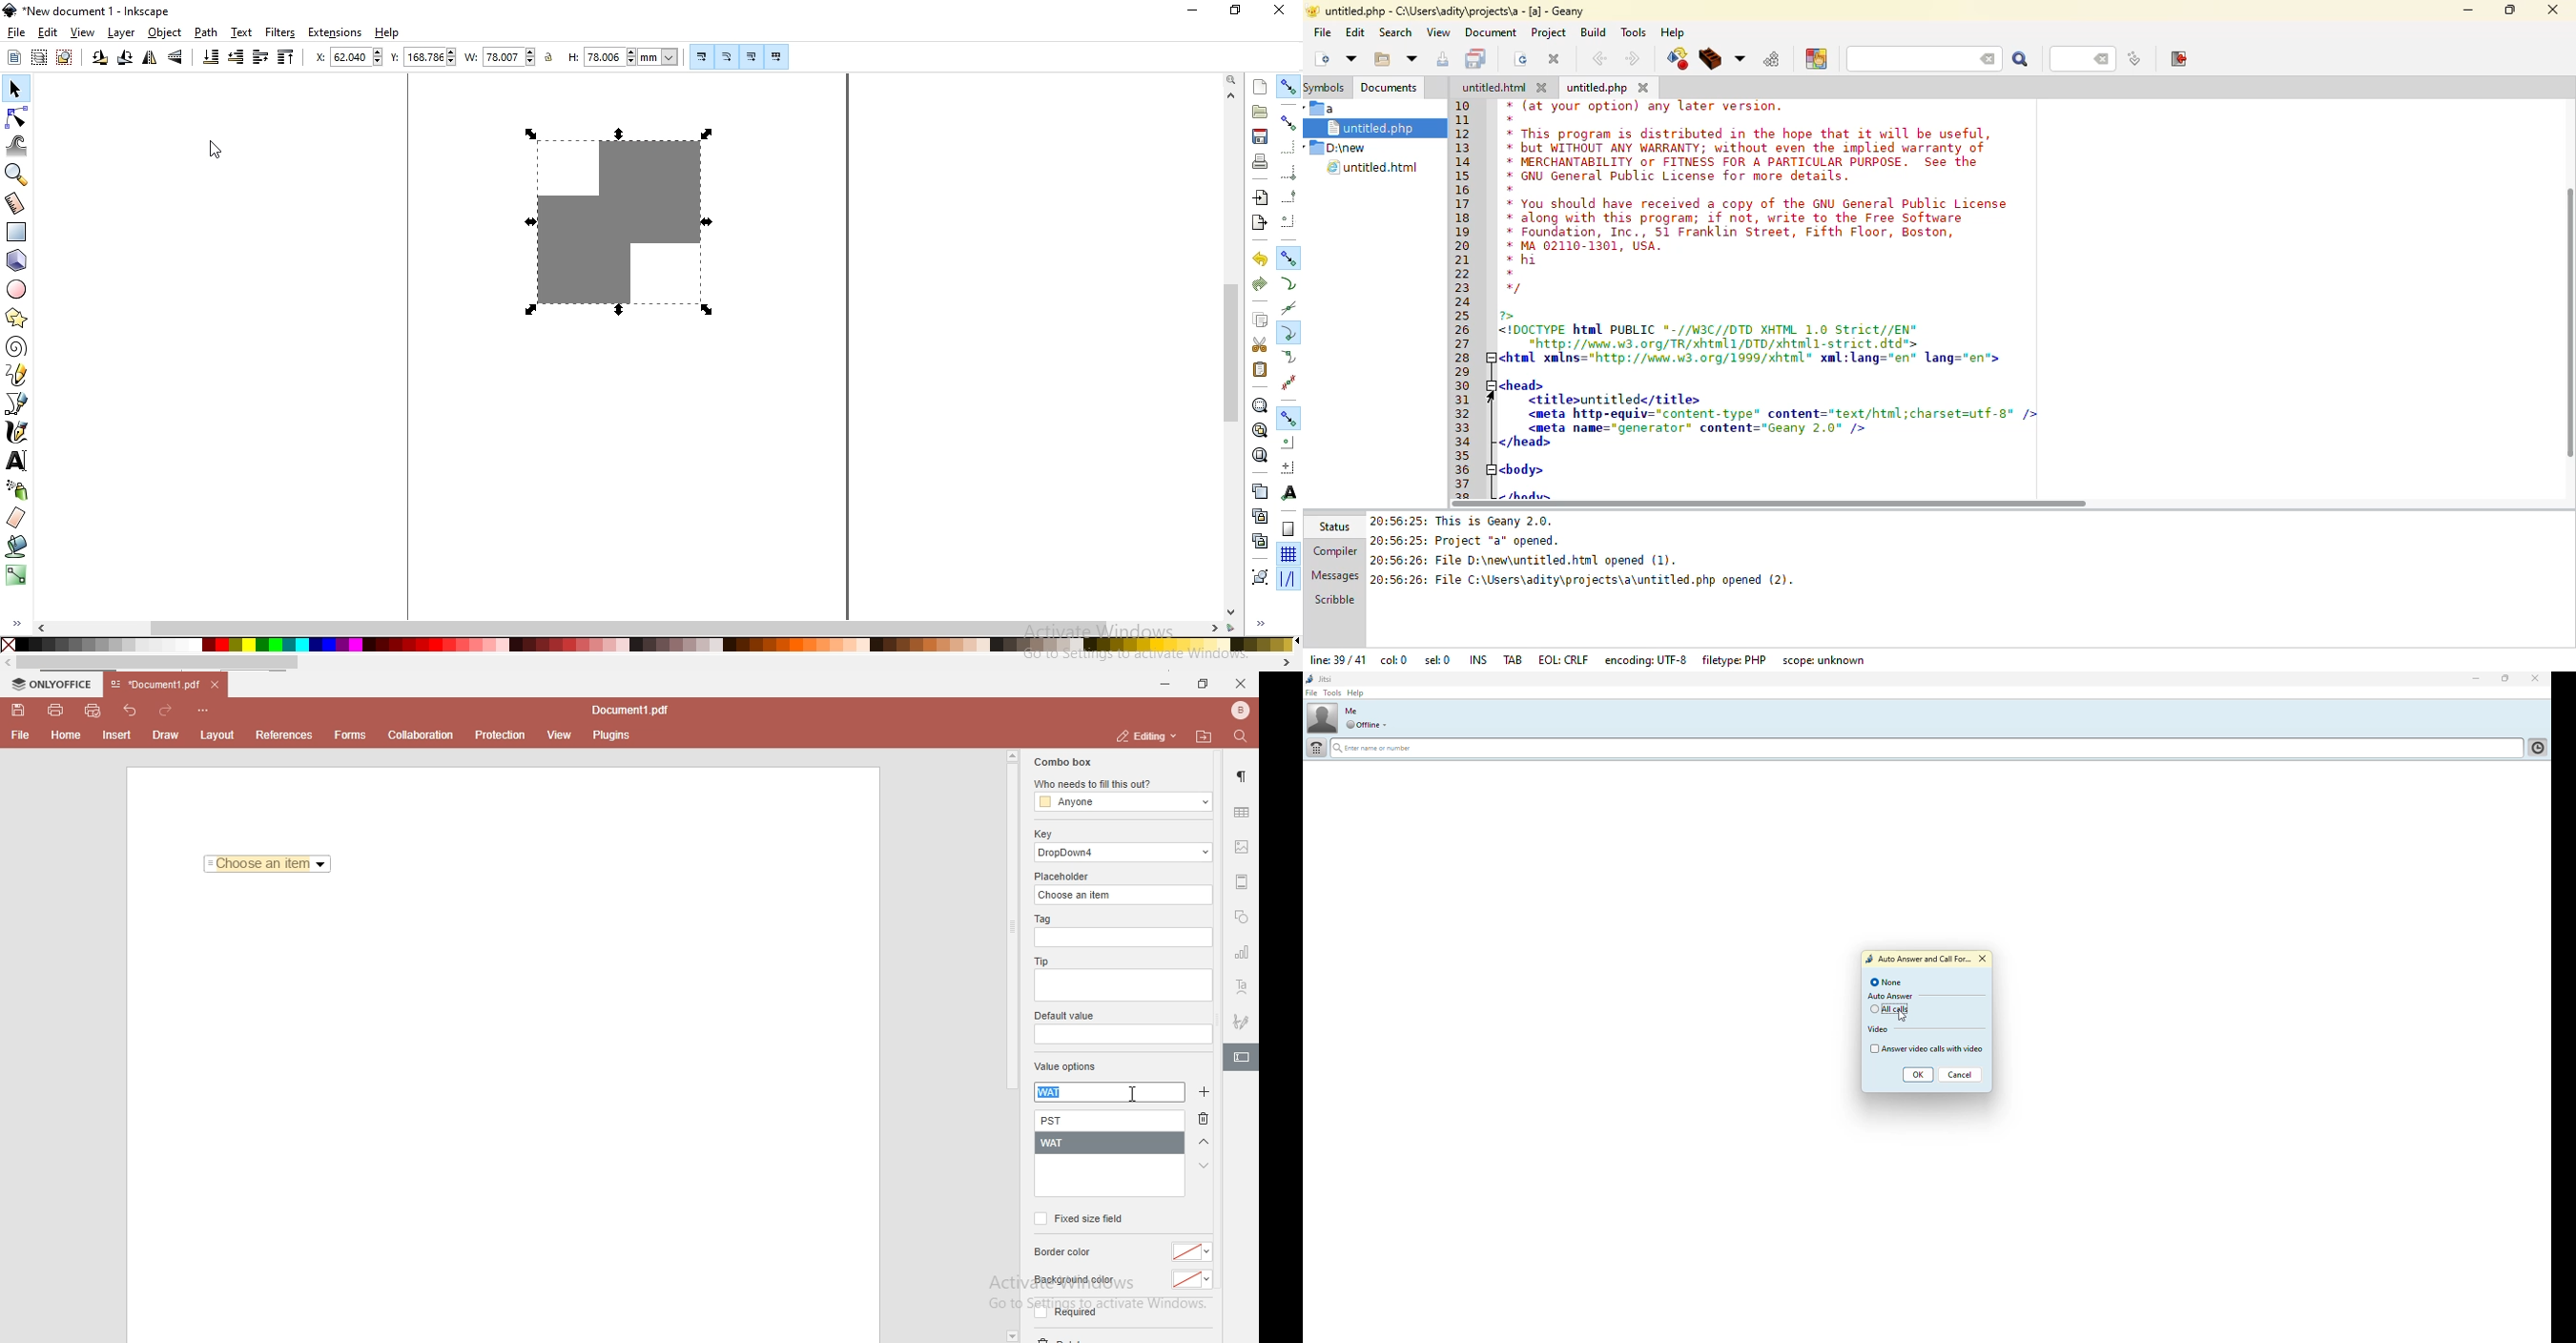 The height and width of the screenshot is (1344, 2576). Describe the element at coordinates (1064, 1315) in the screenshot. I see `required` at that location.